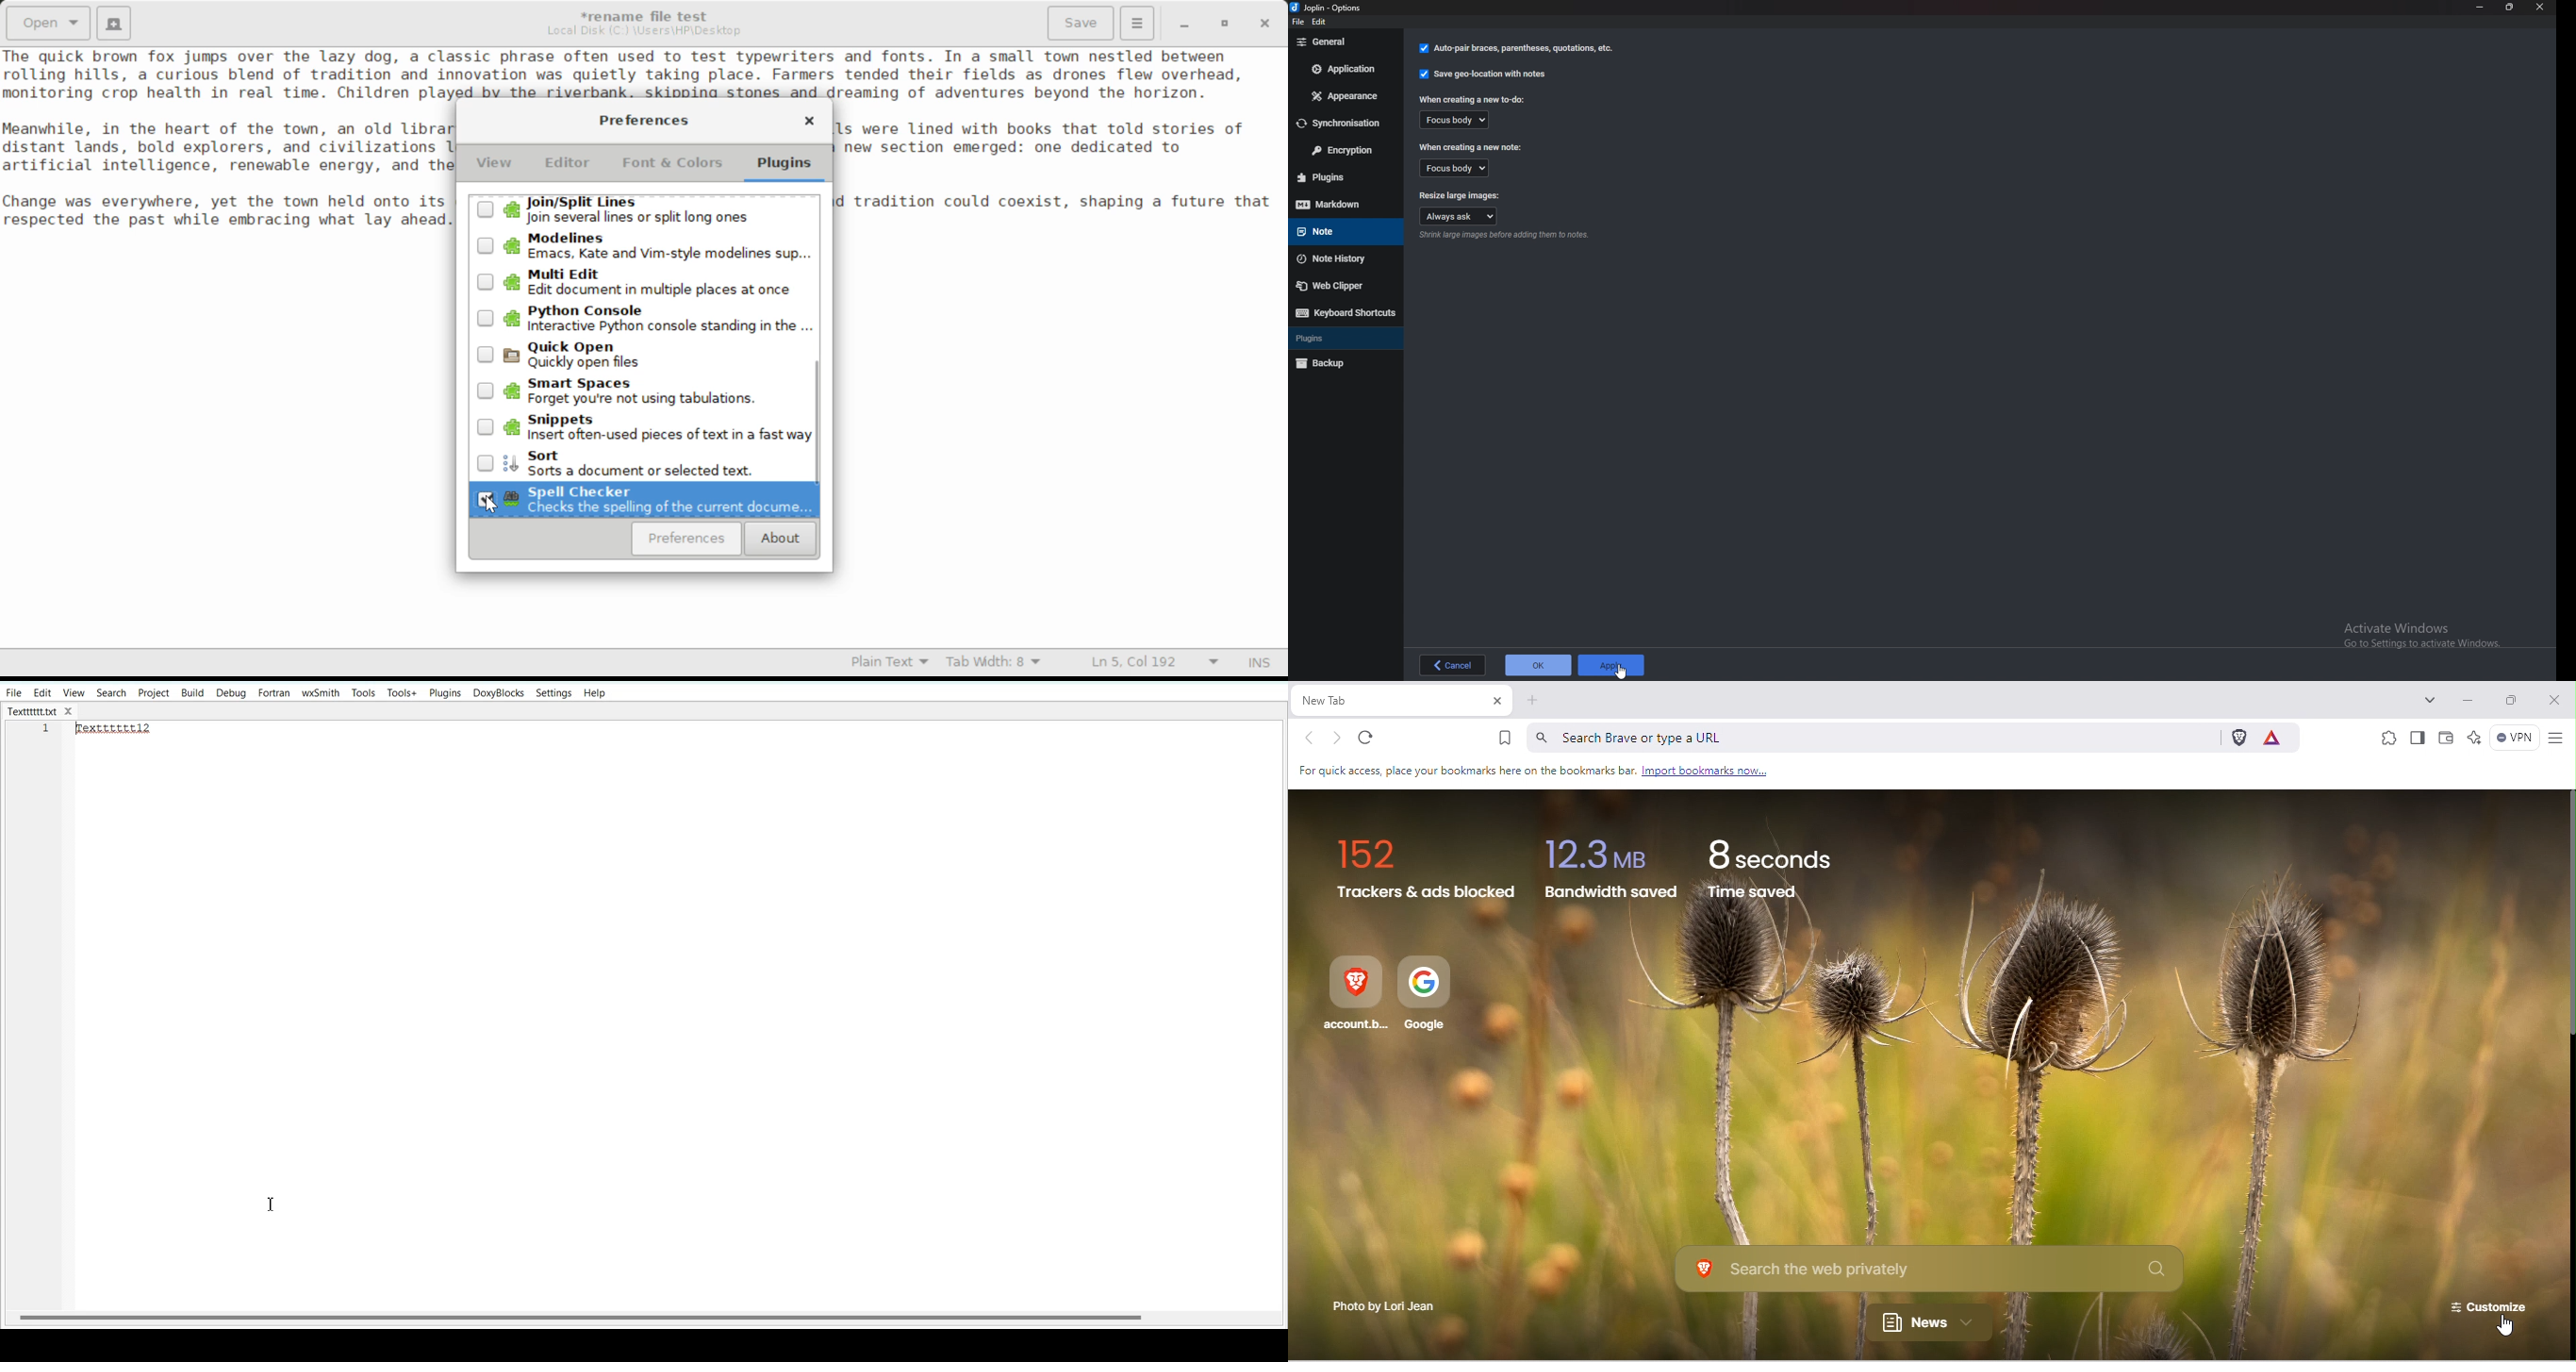 Image resolution: width=2576 pixels, height=1372 pixels. I want to click on Plugins Tab Selected, so click(788, 168).